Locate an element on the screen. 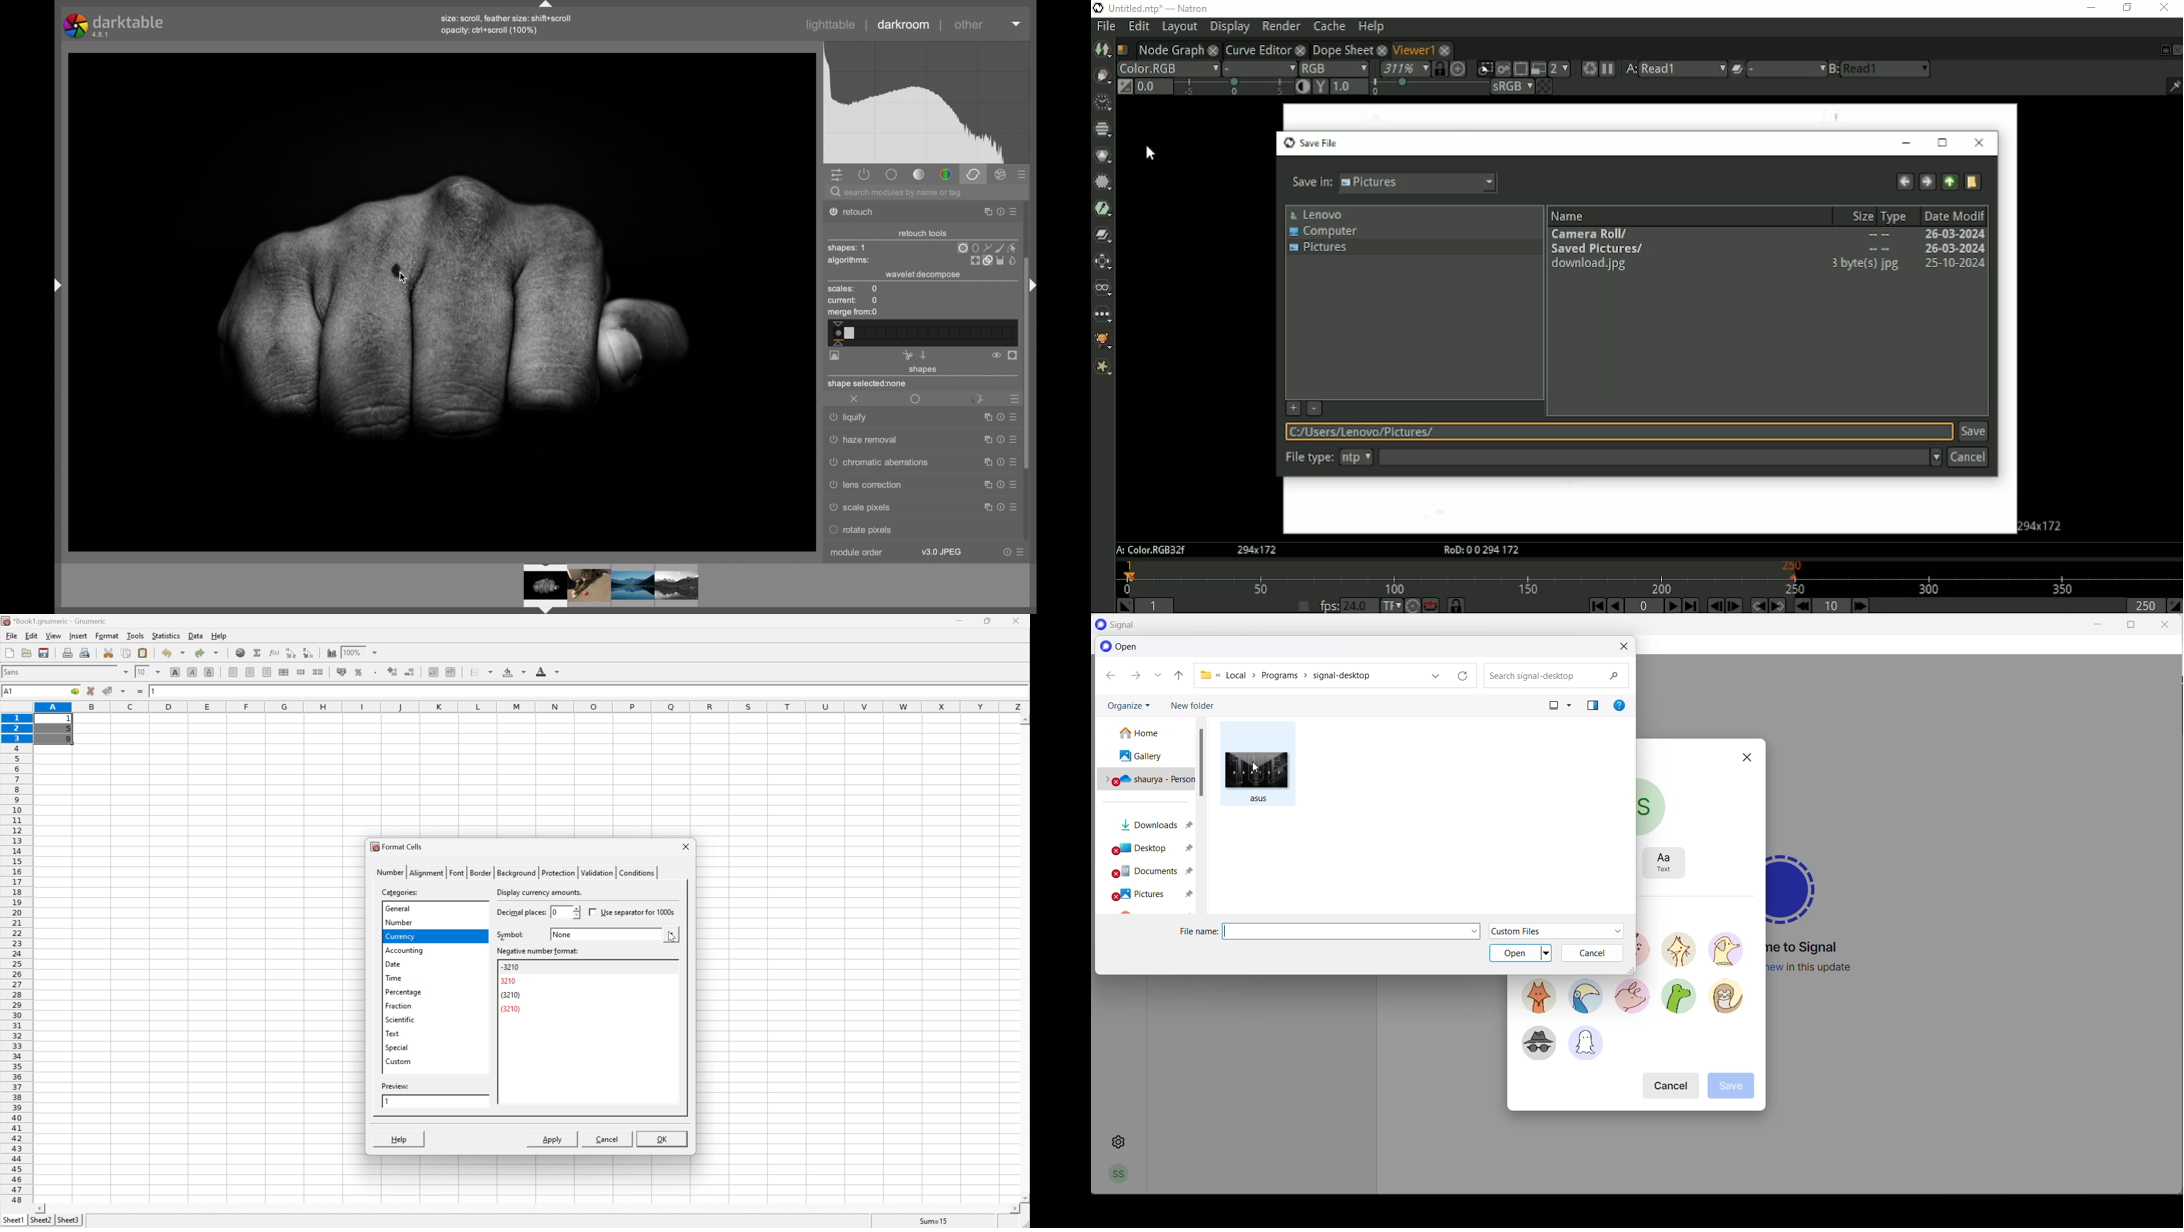  retouch options is located at coordinates (993, 260).